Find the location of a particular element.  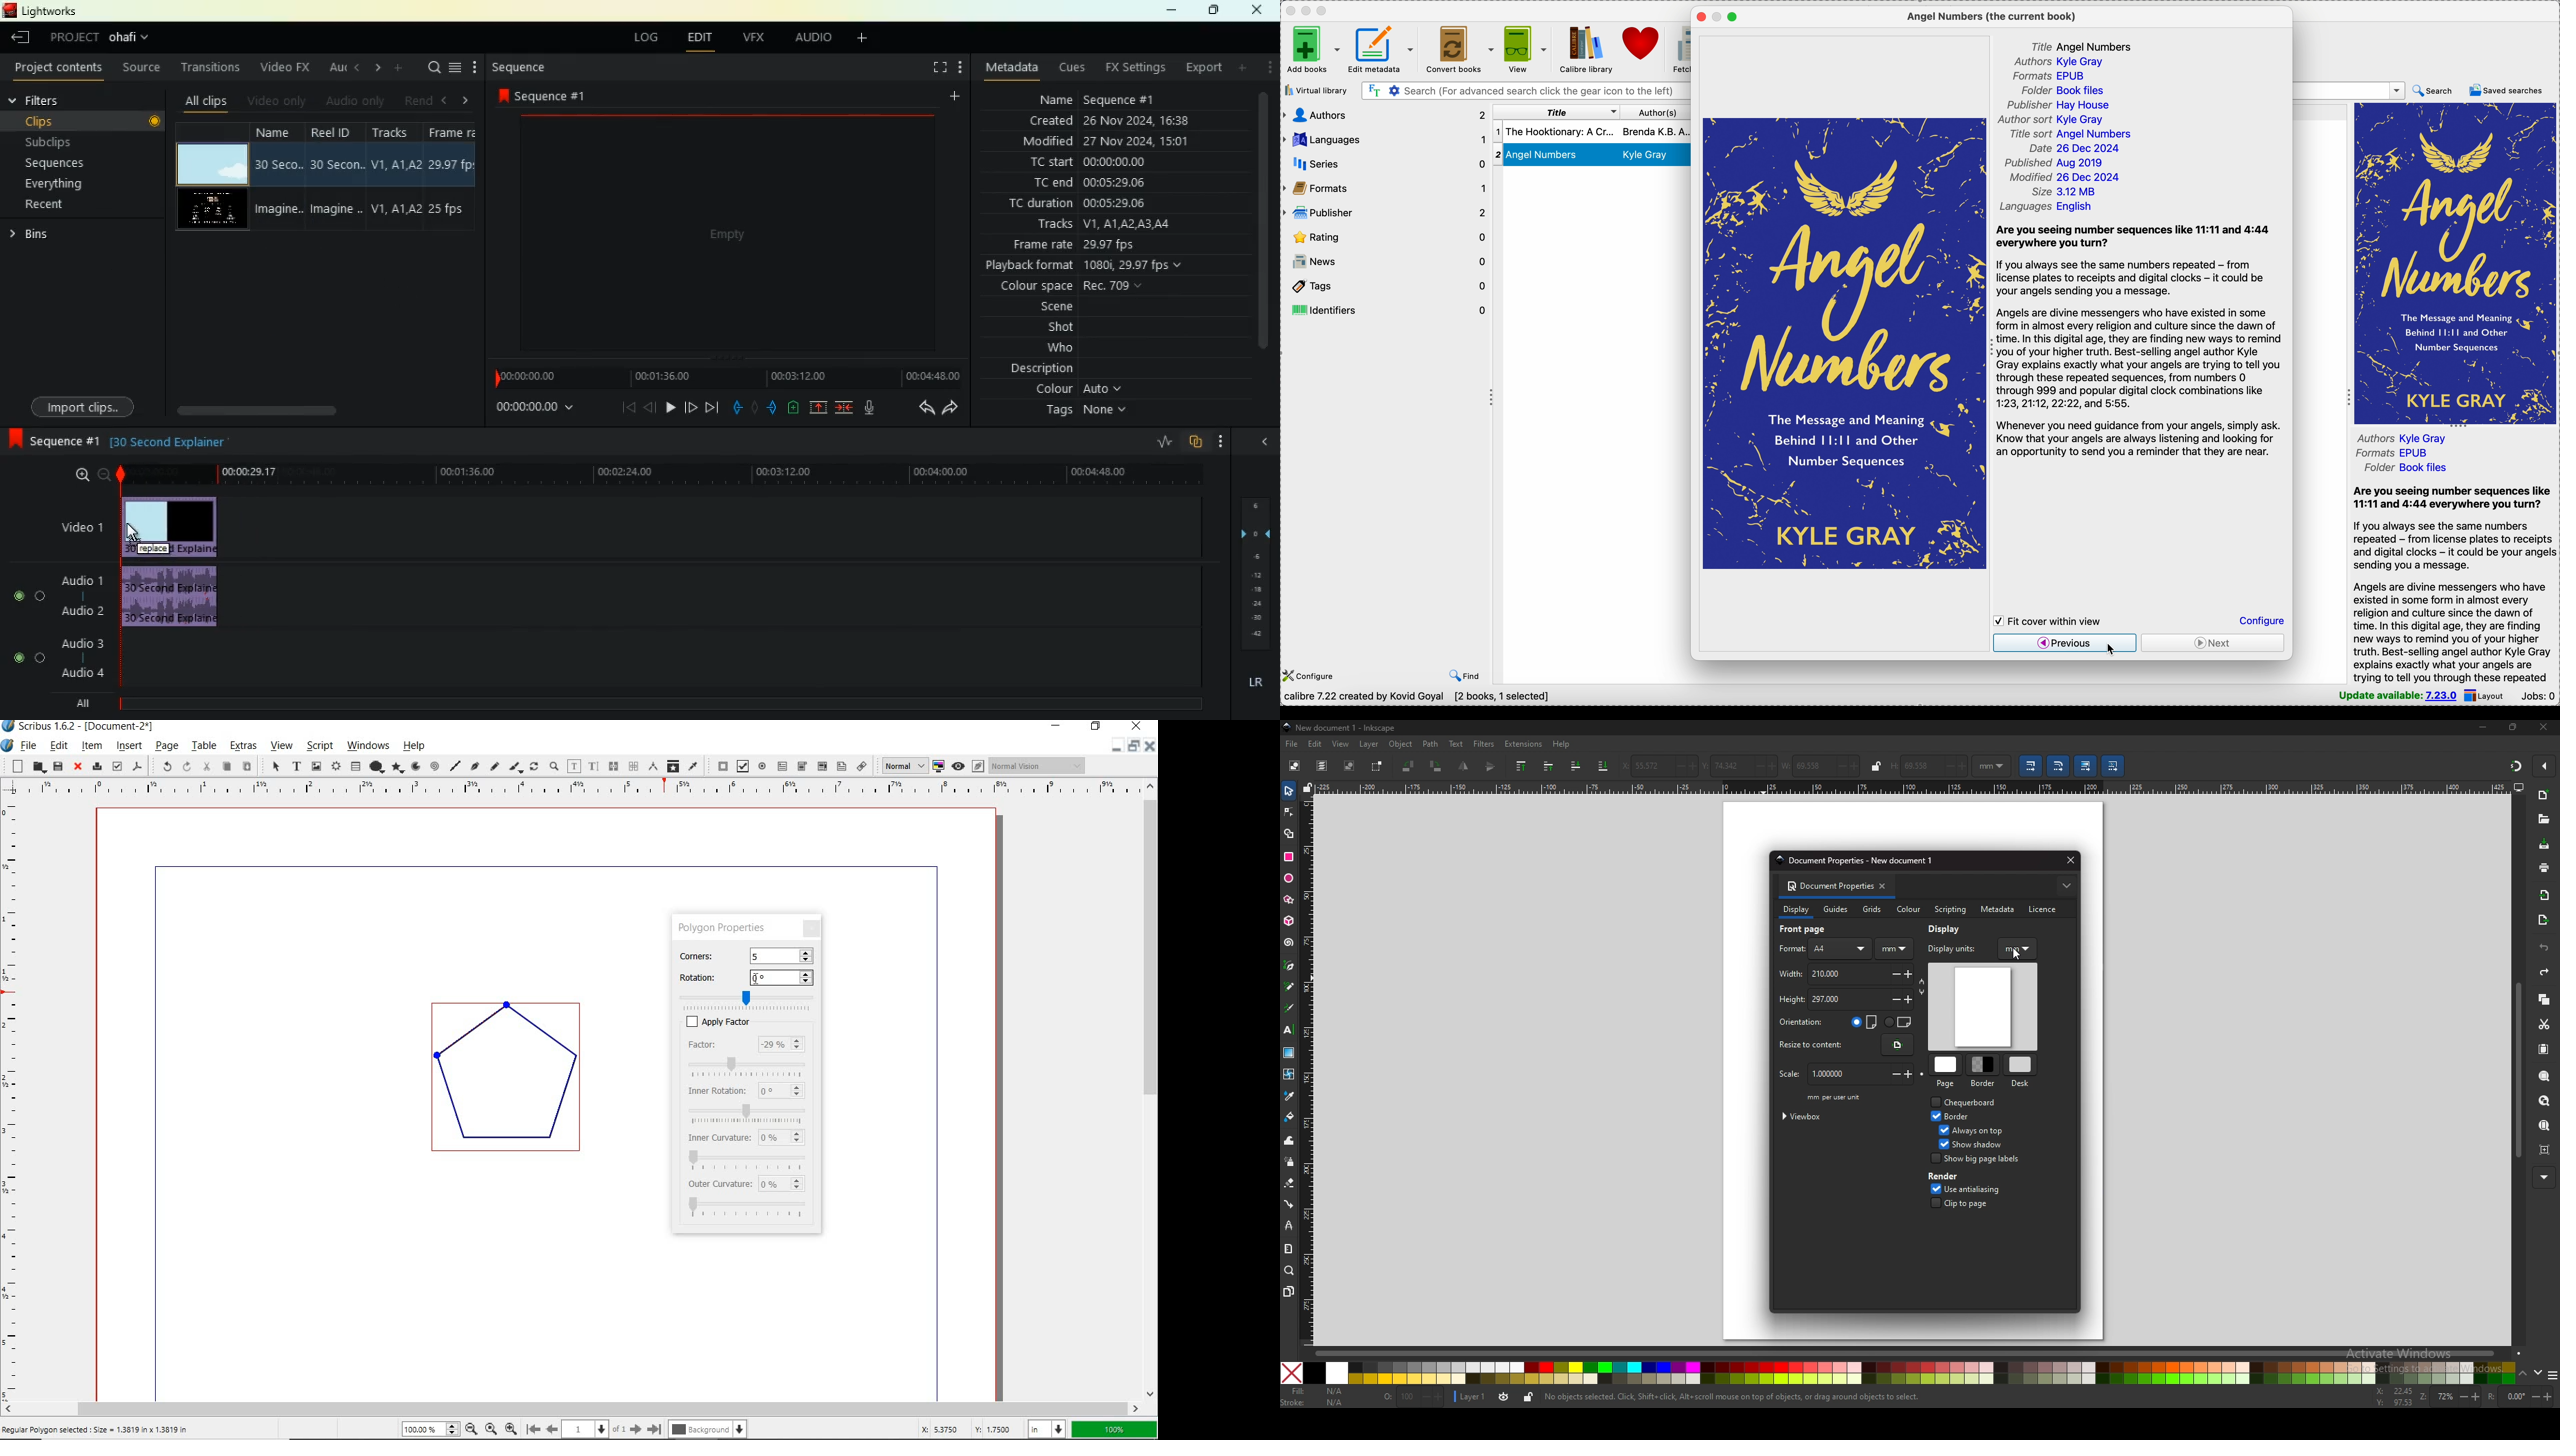

enable snapping is located at coordinates (2541, 766).